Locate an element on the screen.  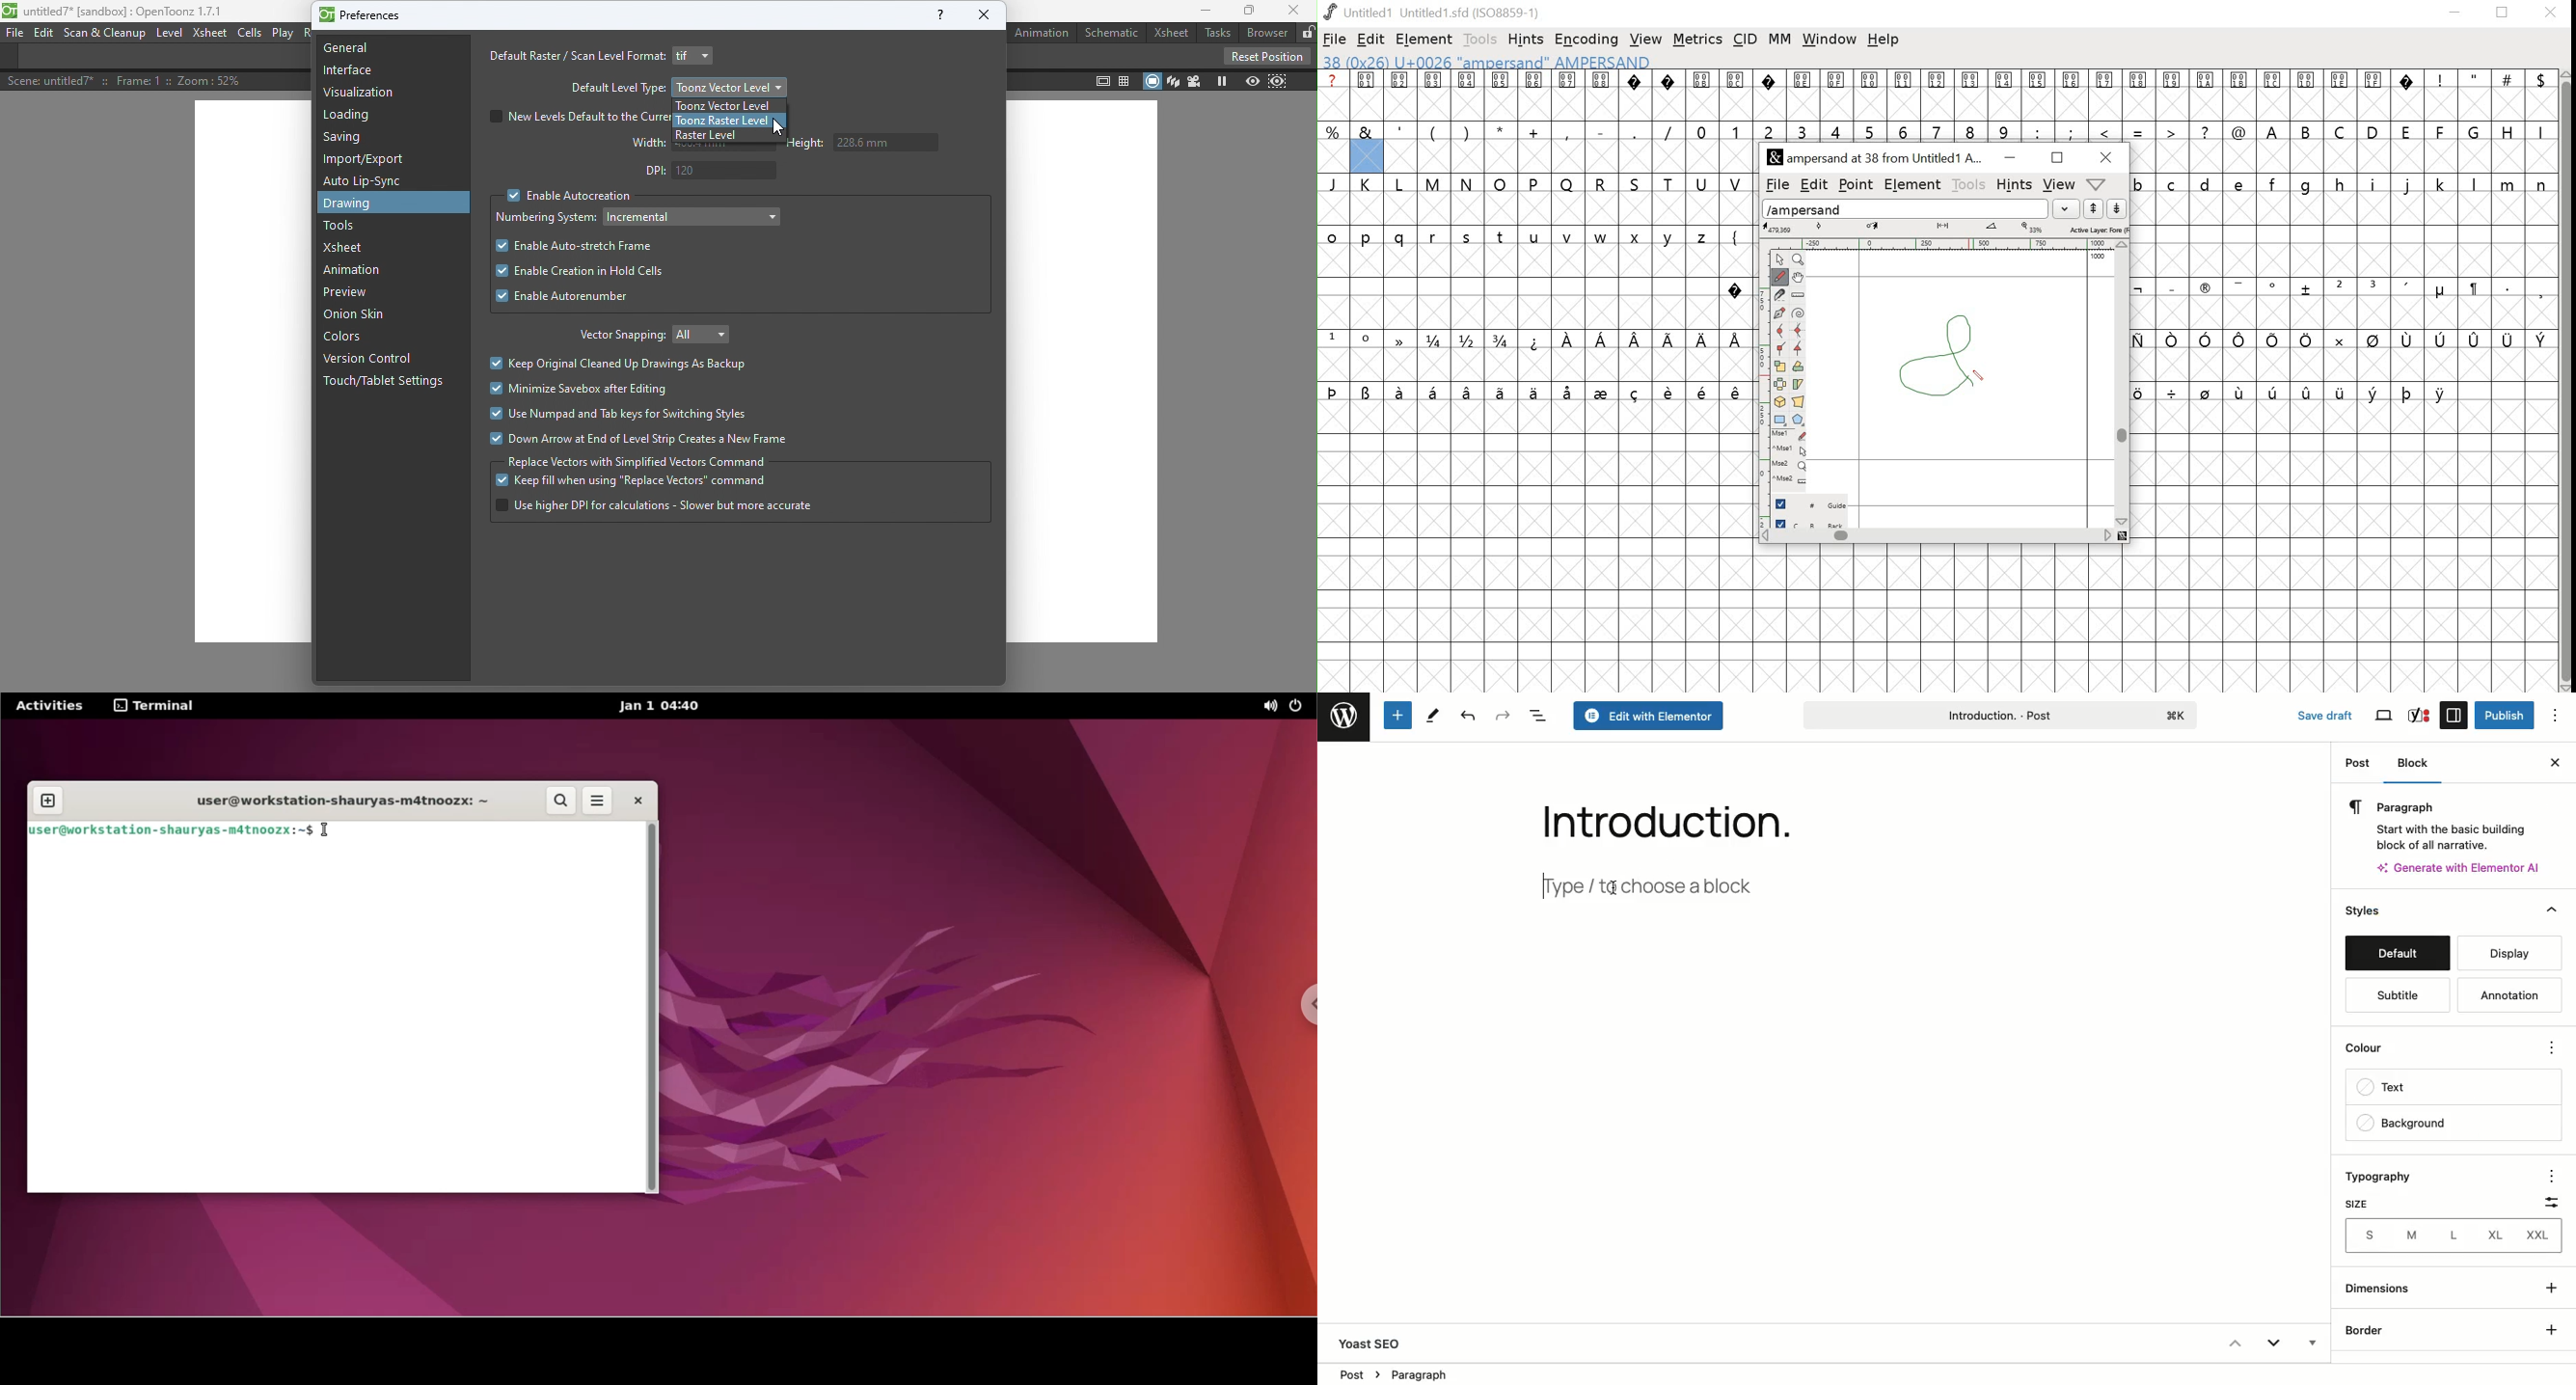
symbol is located at coordinates (2408, 392).